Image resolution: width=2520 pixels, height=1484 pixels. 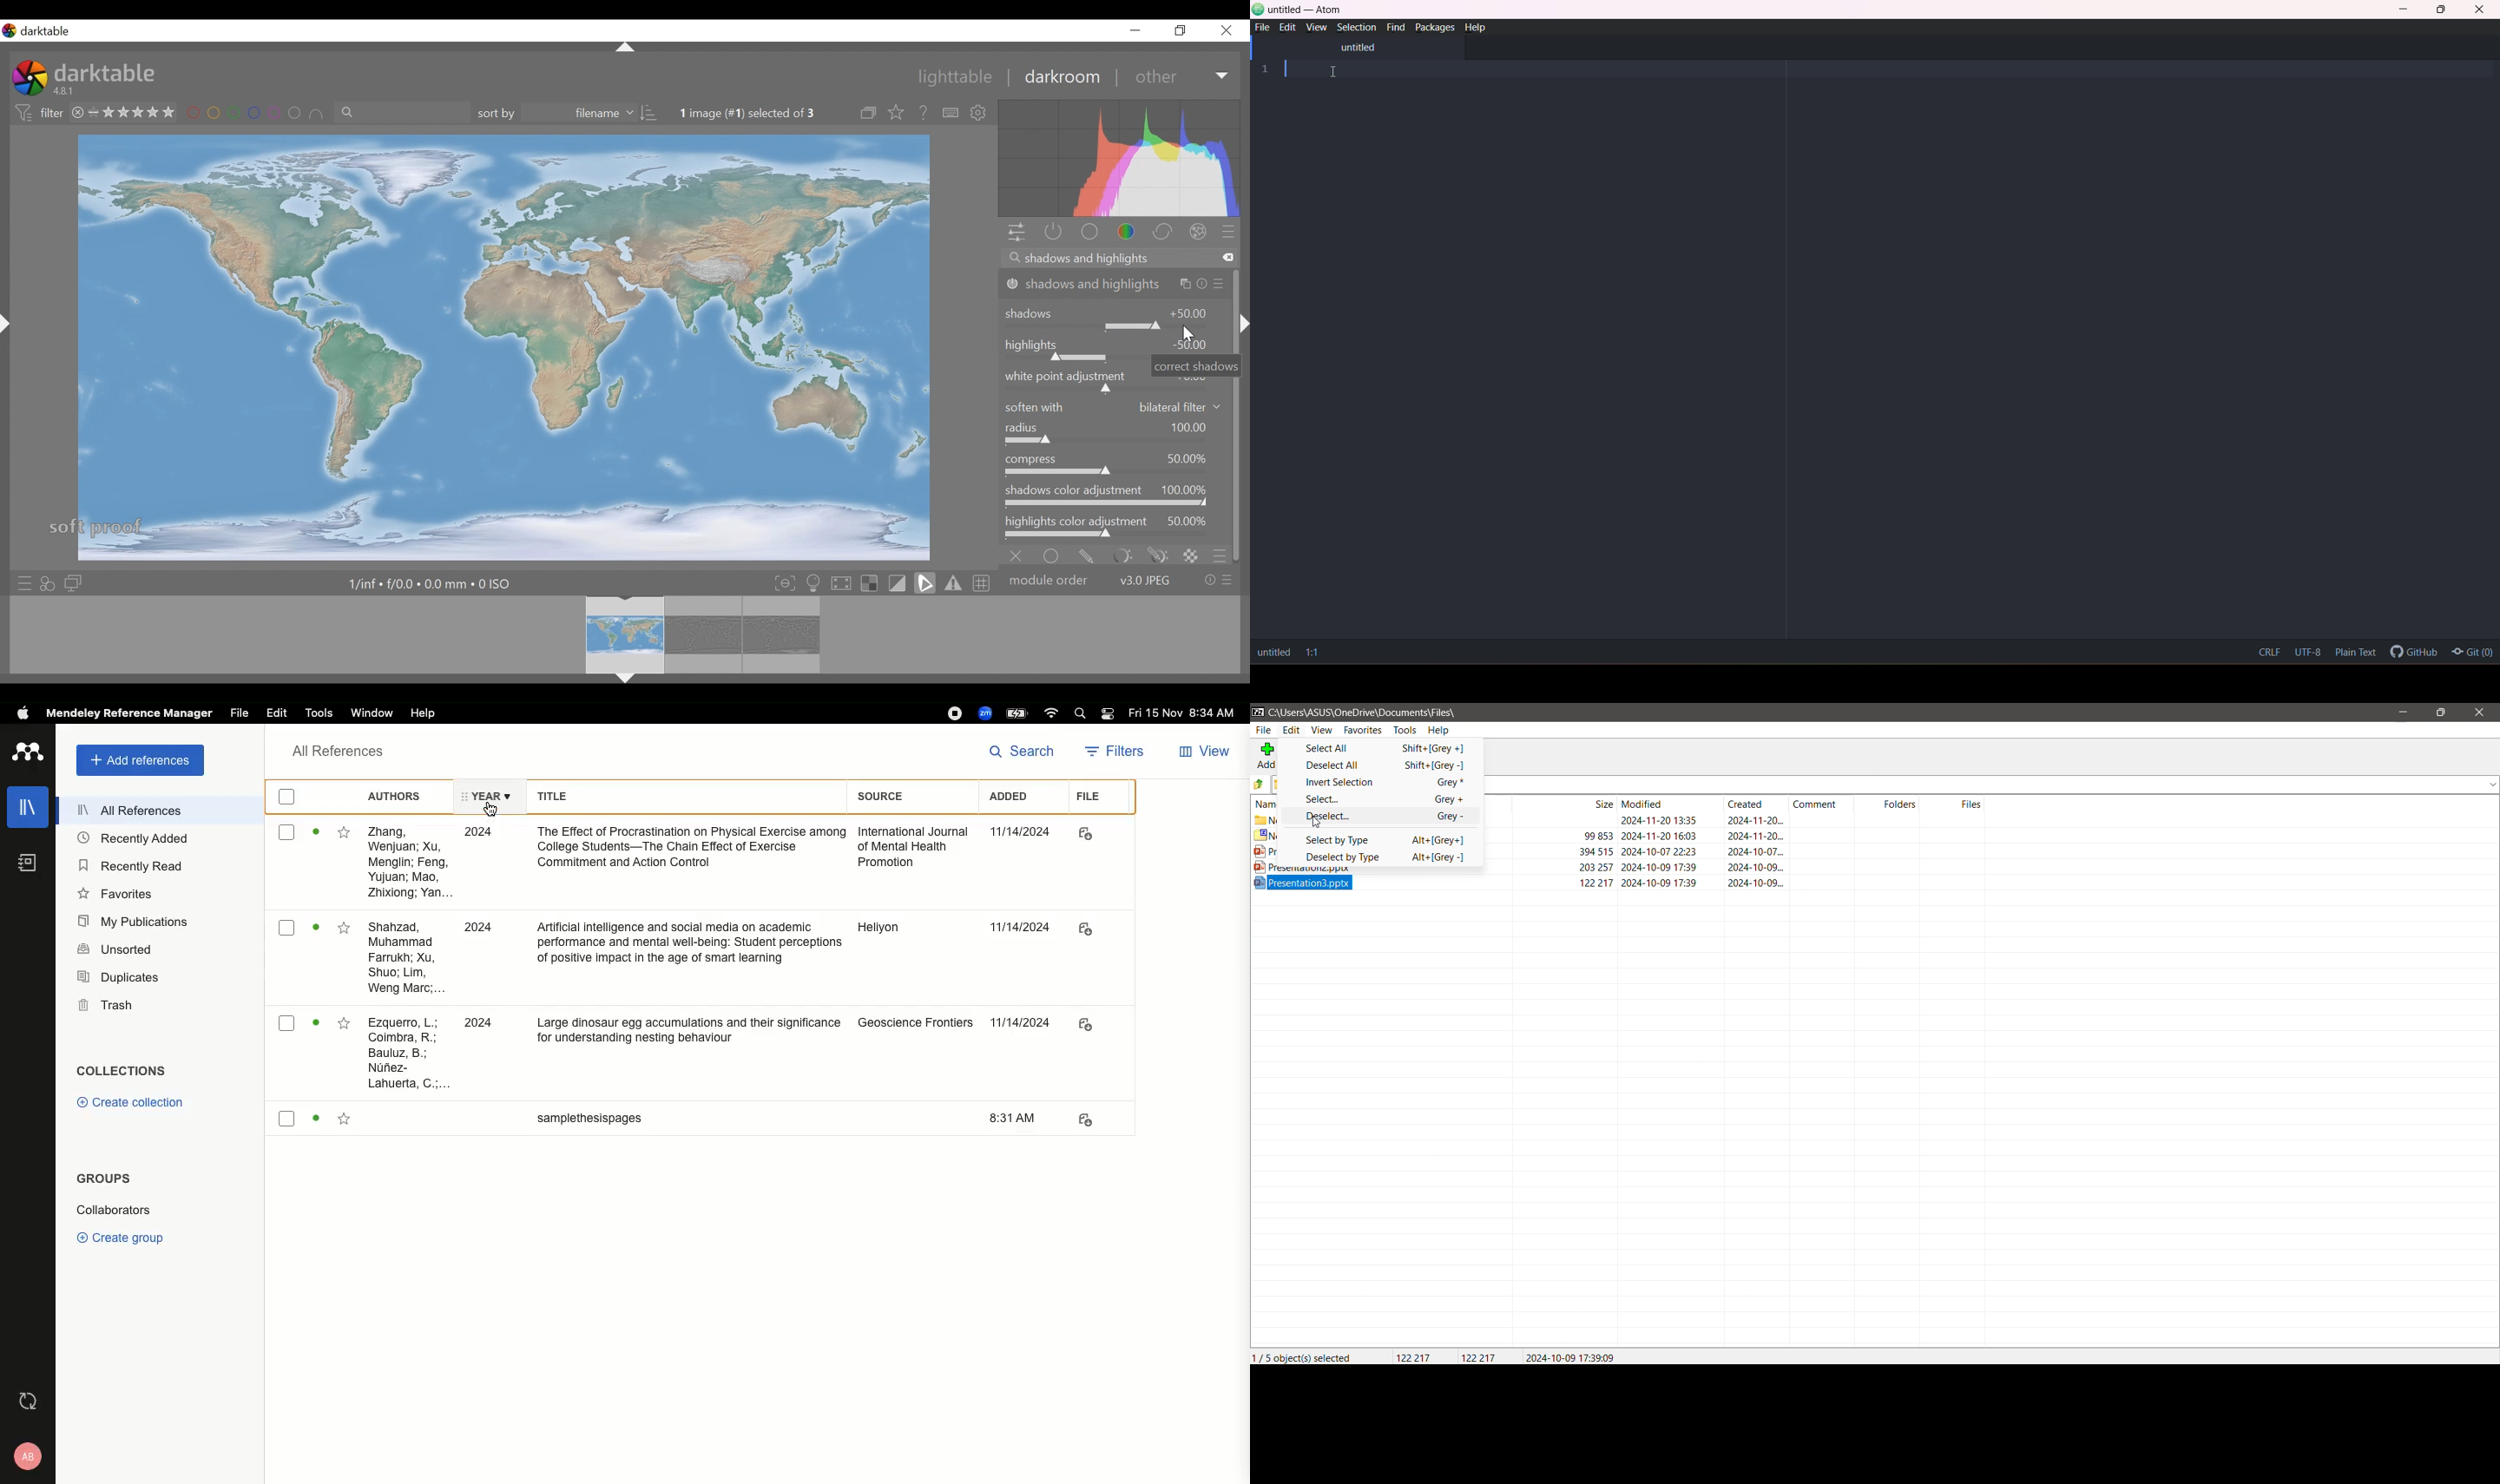 What do you see at coordinates (678, 1034) in the screenshot?
I see `titlle ` at bounding box center [678, 1034].